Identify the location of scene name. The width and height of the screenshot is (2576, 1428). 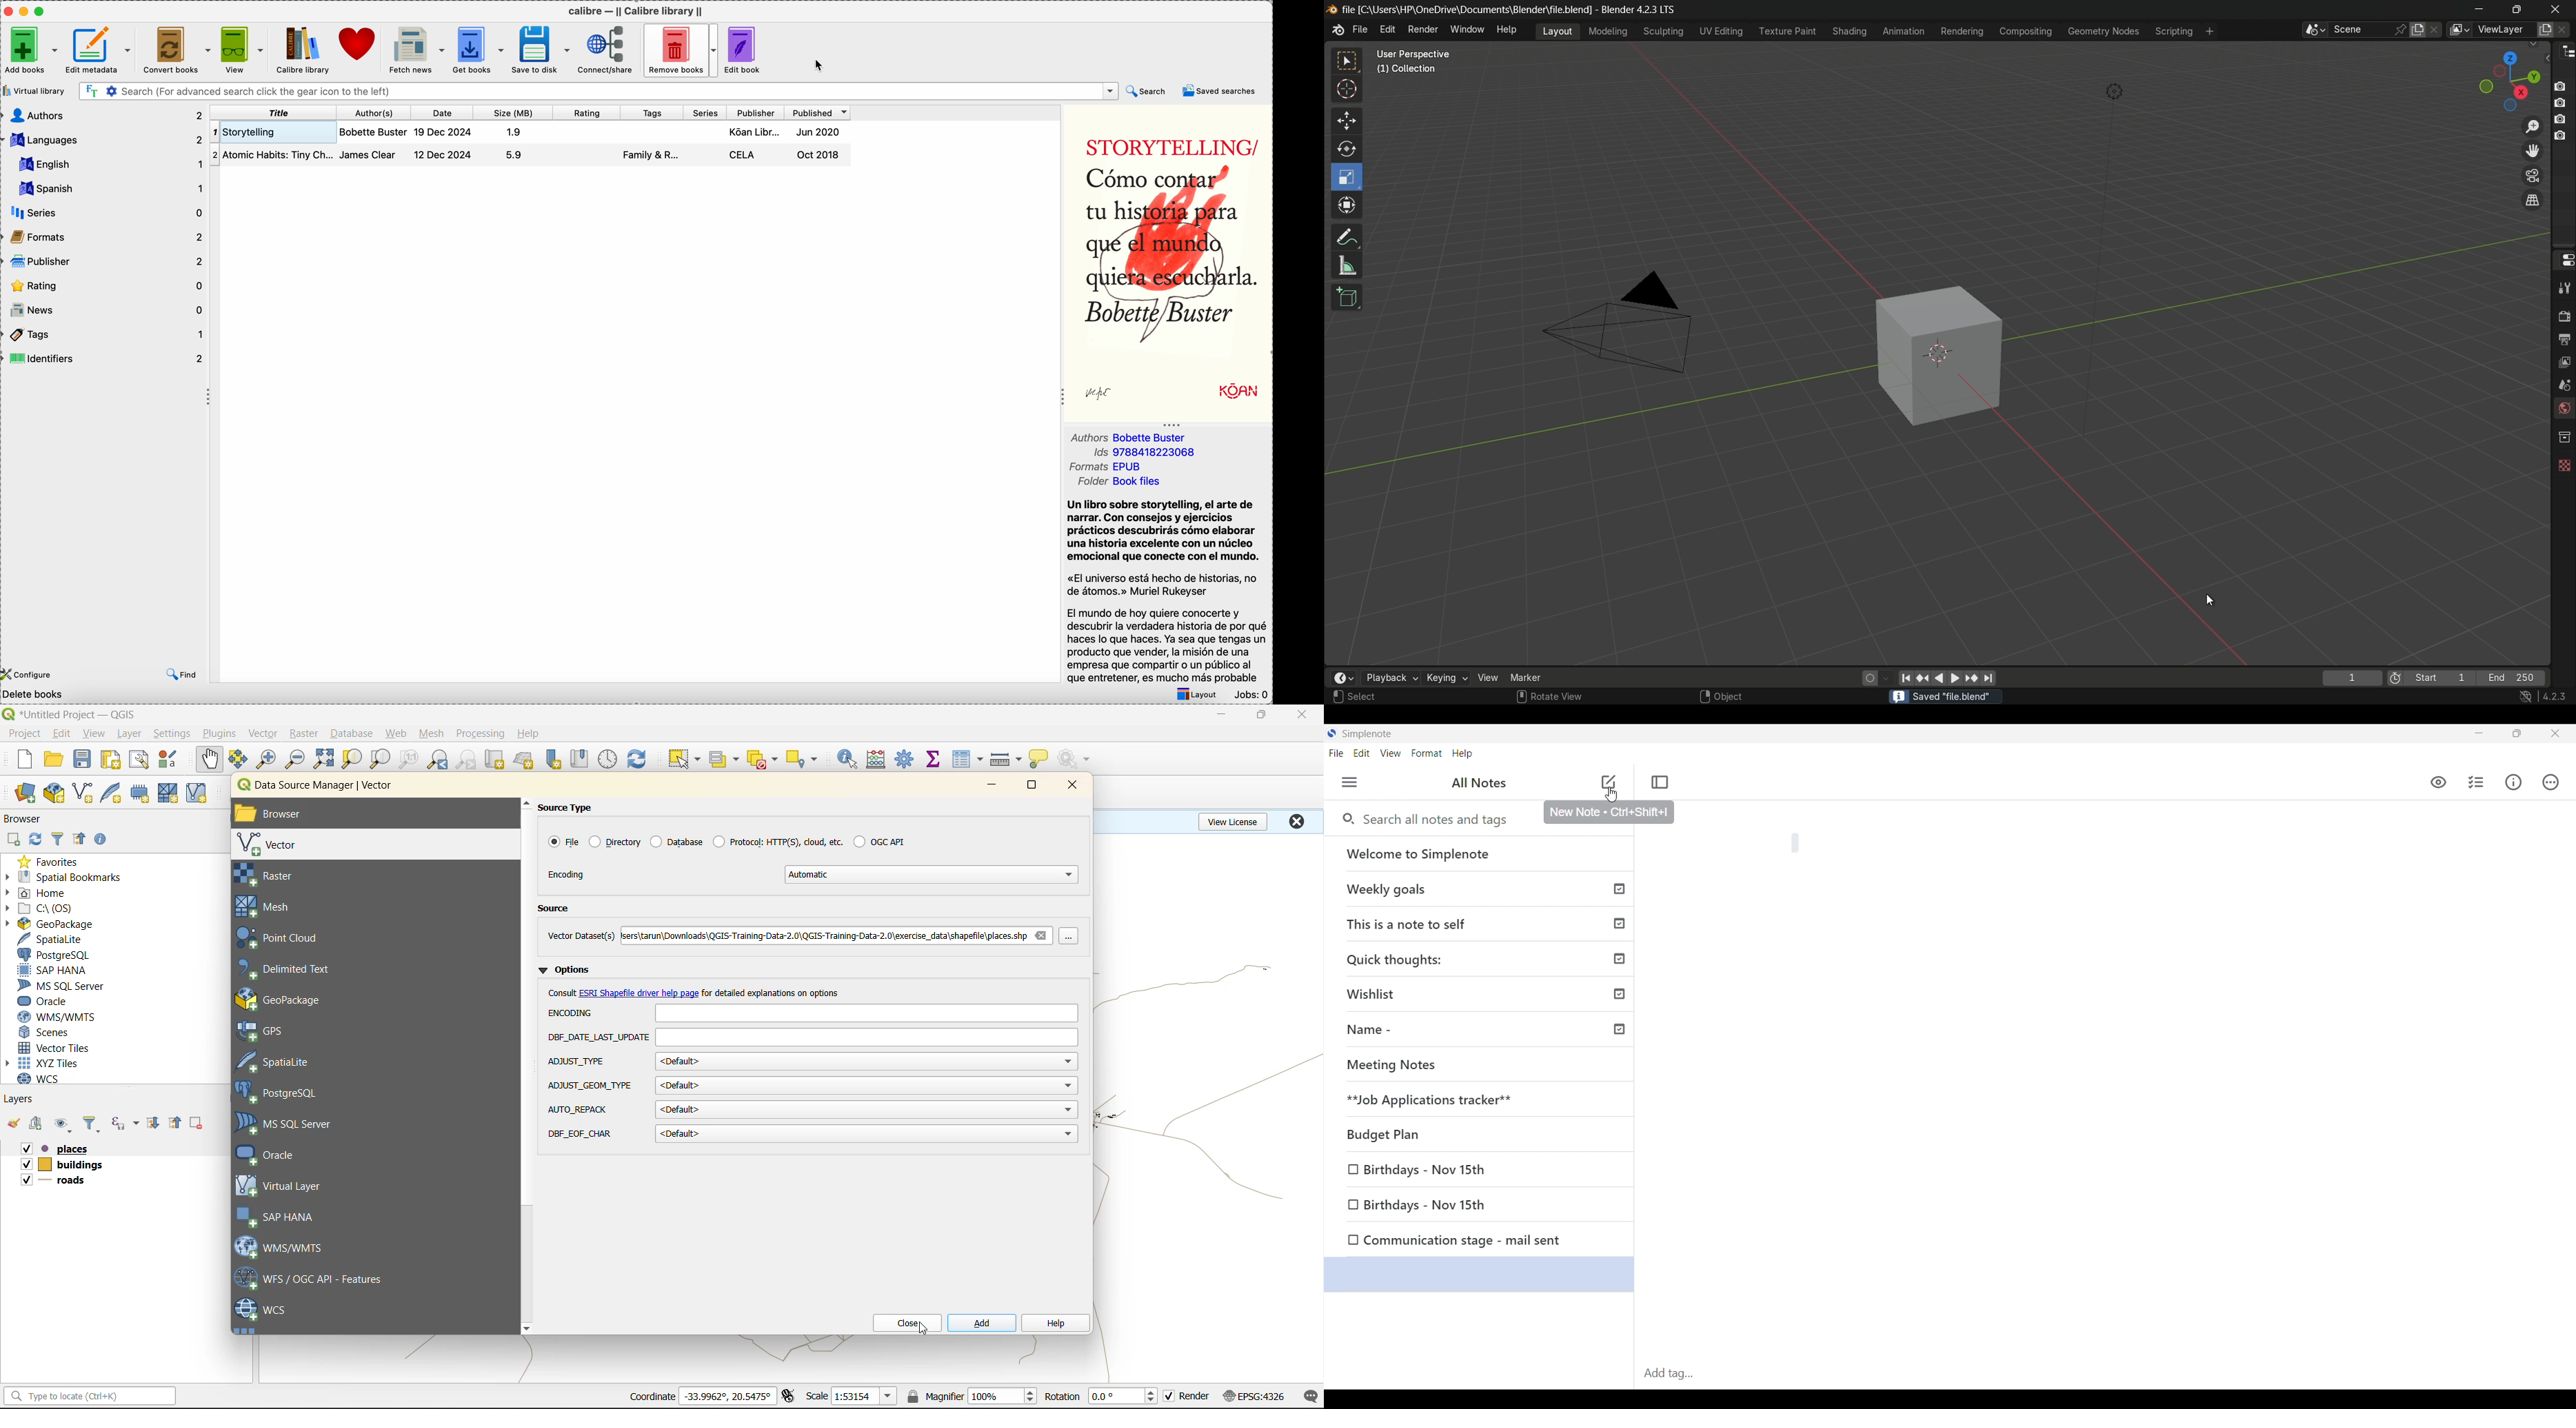
(2361, 29).